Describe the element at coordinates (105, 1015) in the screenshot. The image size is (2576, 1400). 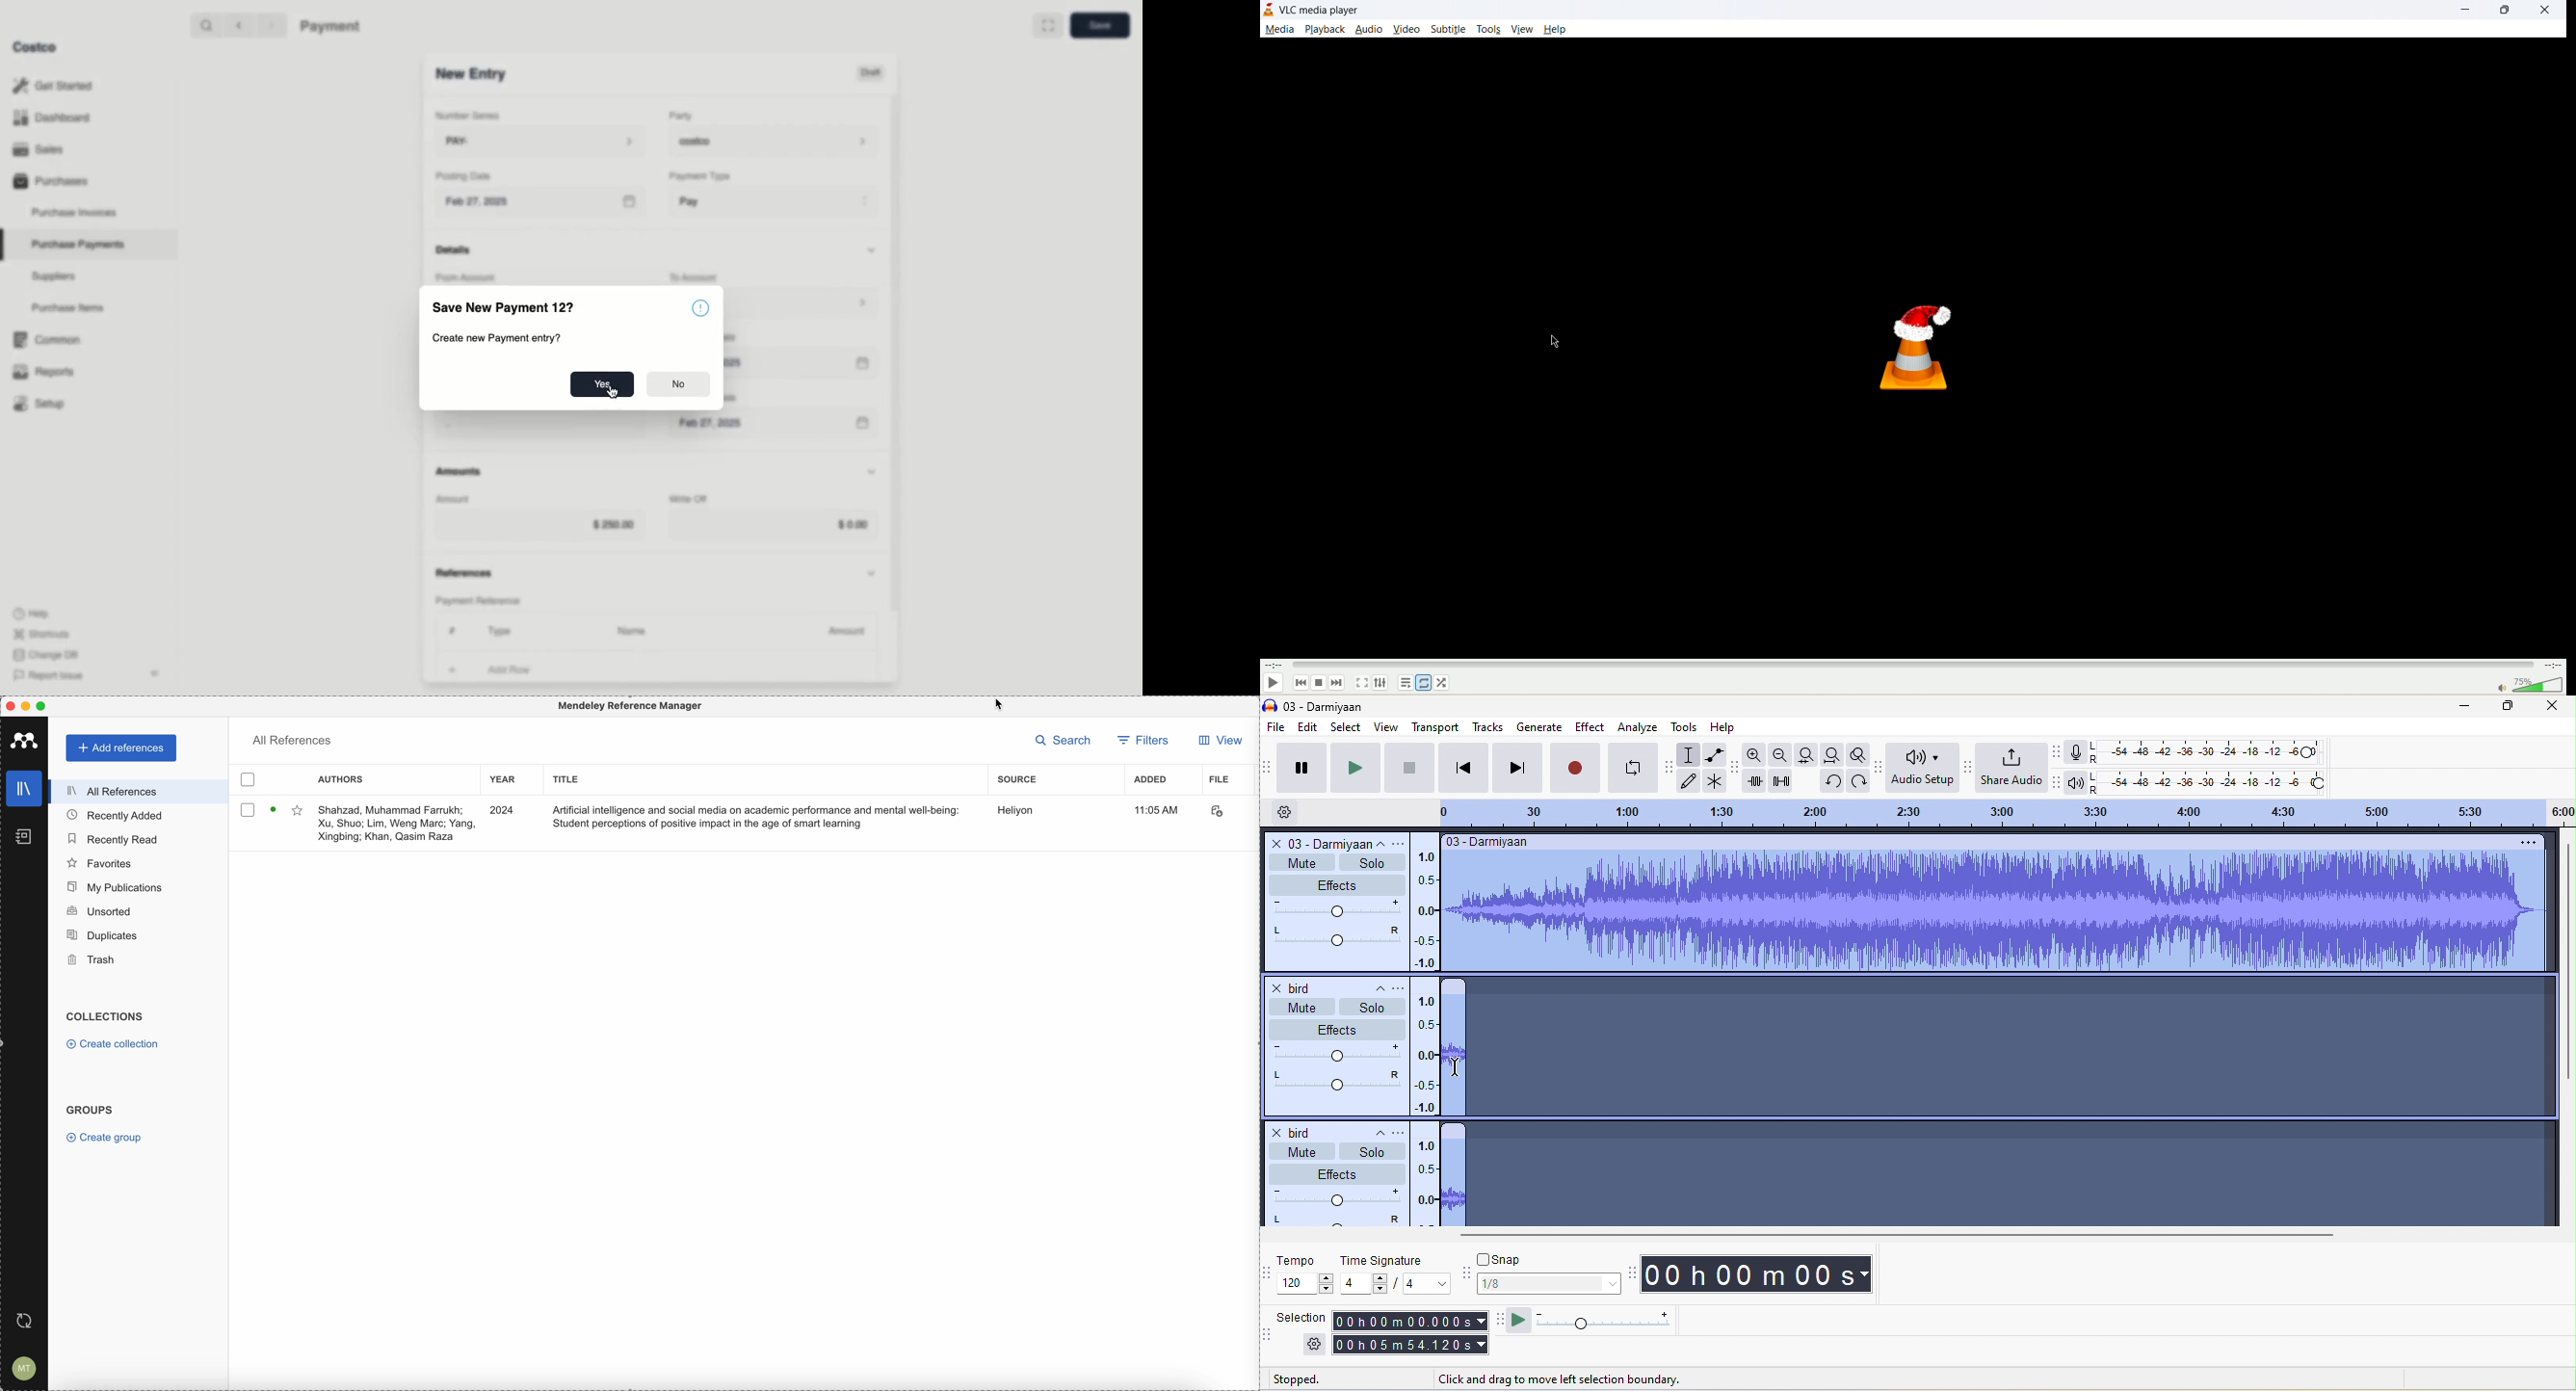
I see `collections` at that location.